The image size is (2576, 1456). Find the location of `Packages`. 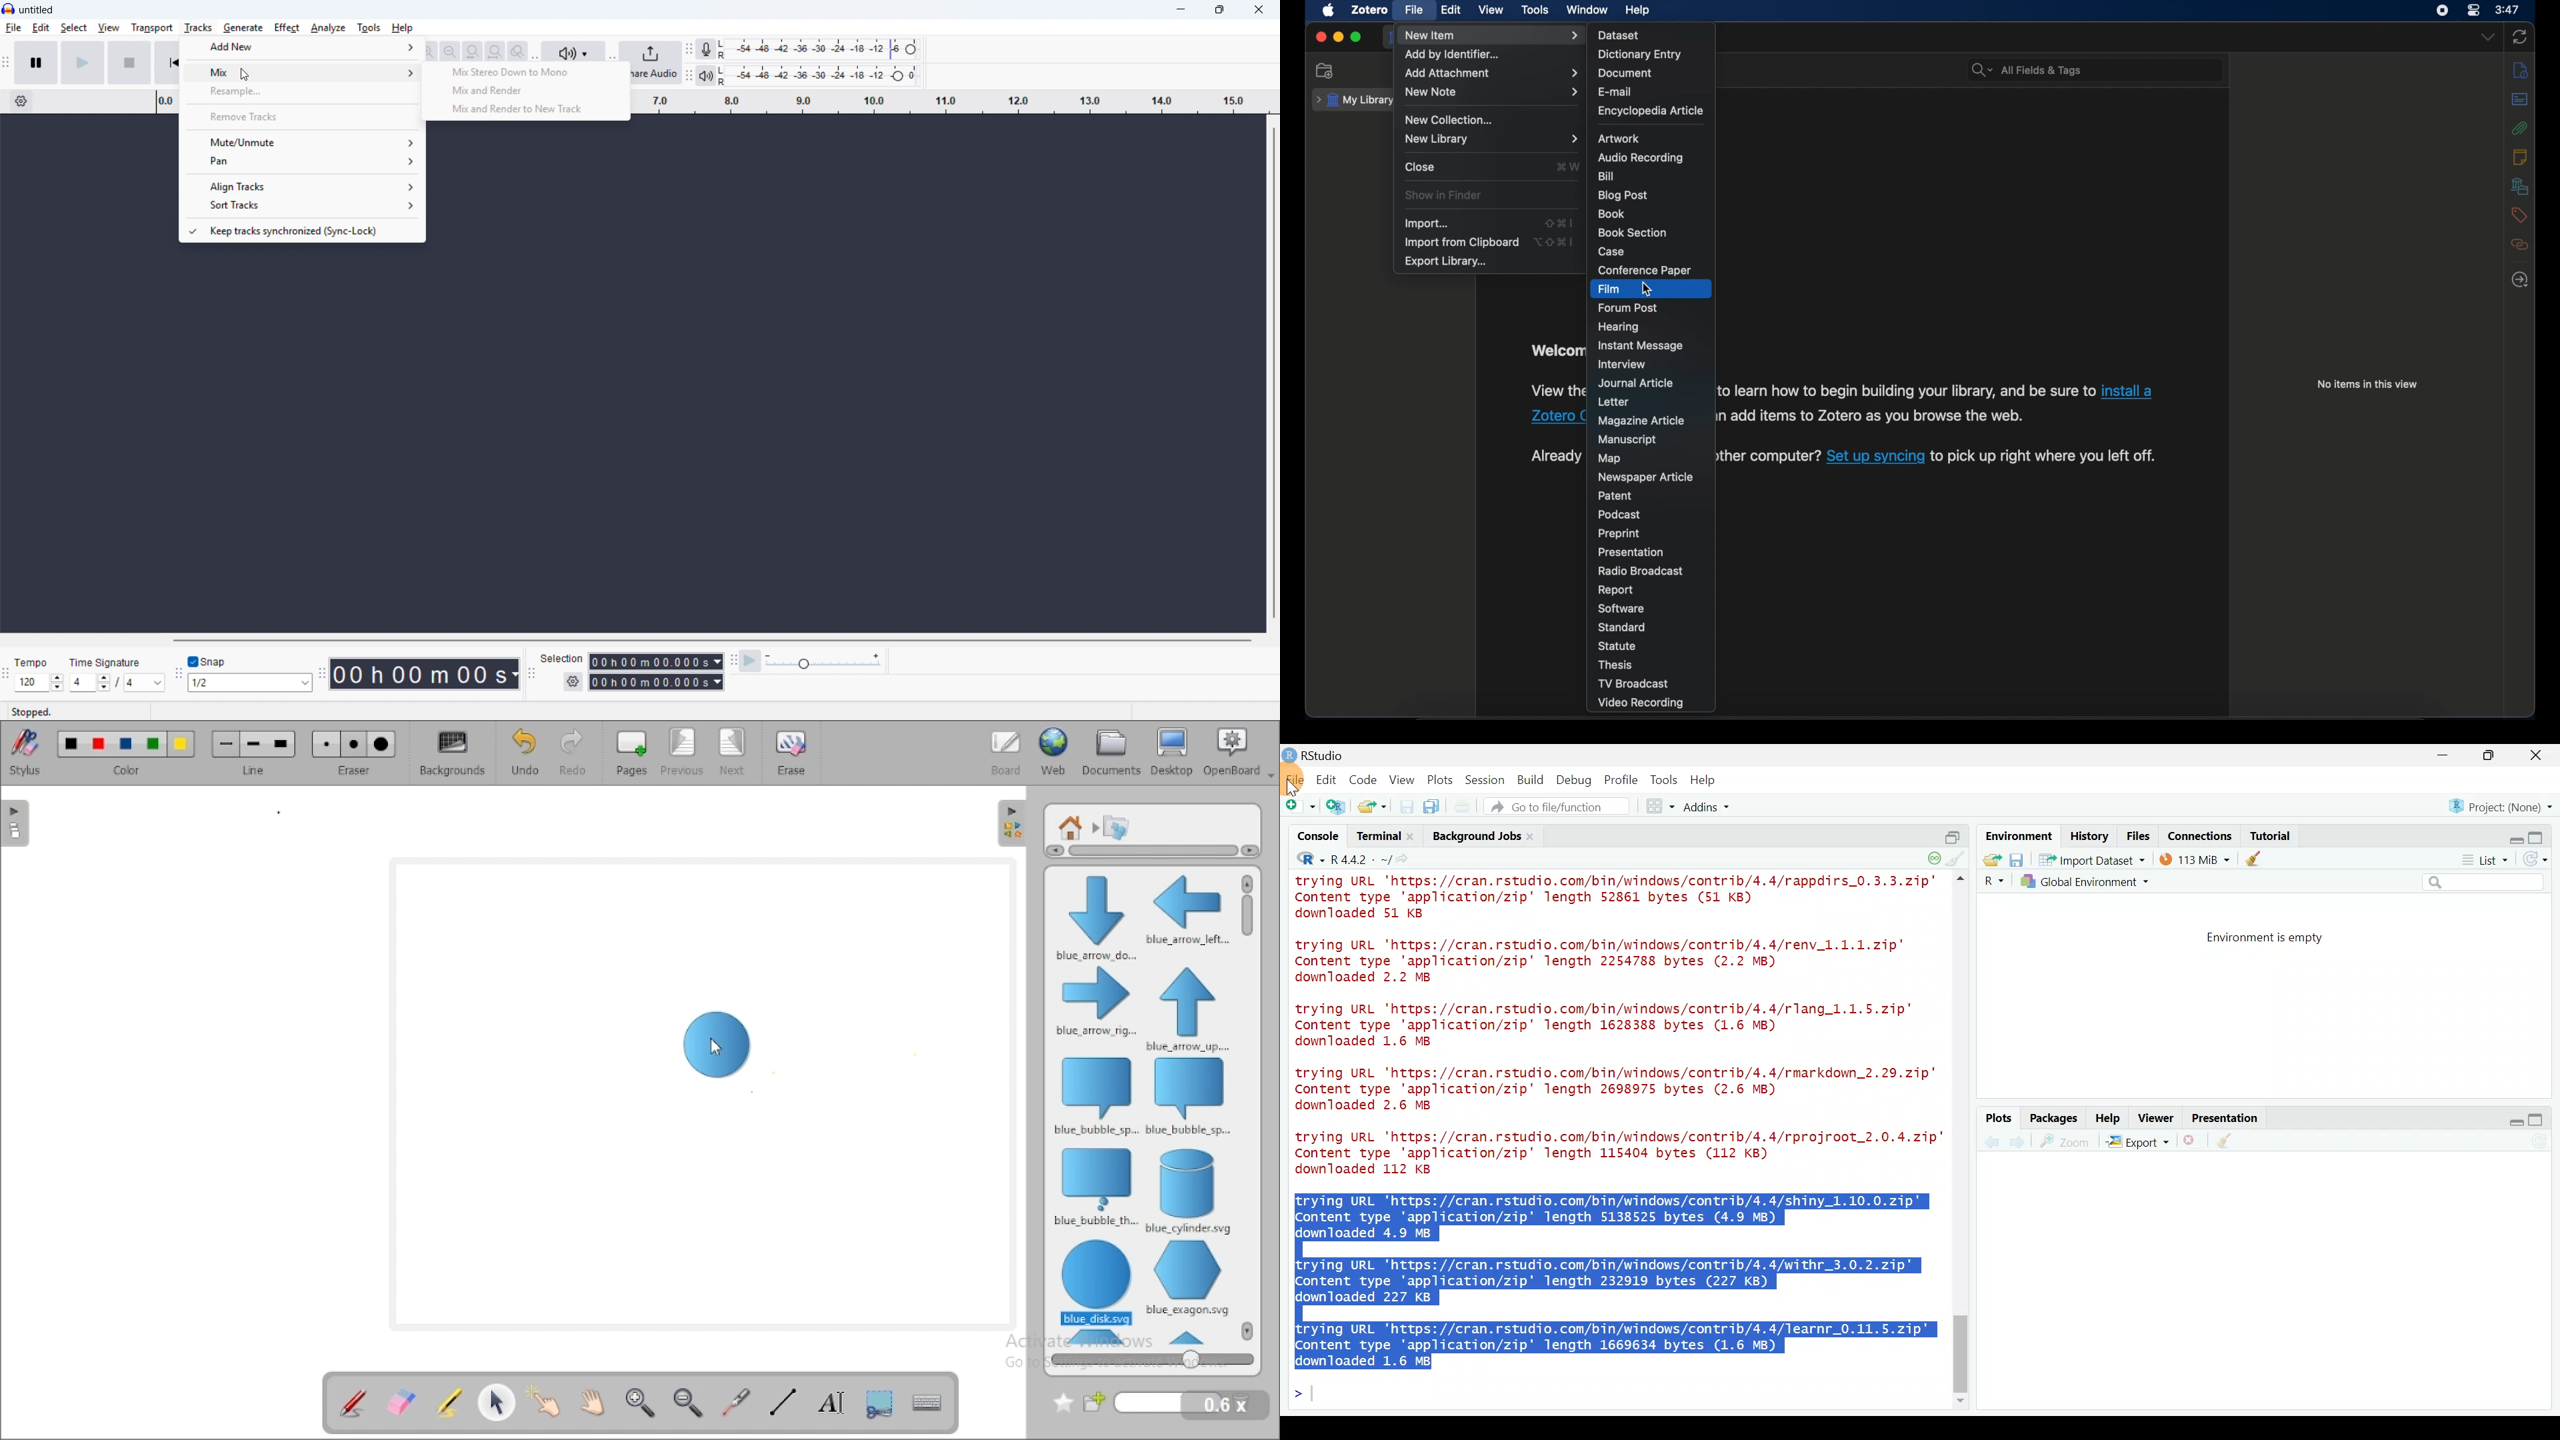

Packages is located at coordinates (2053, 1117).